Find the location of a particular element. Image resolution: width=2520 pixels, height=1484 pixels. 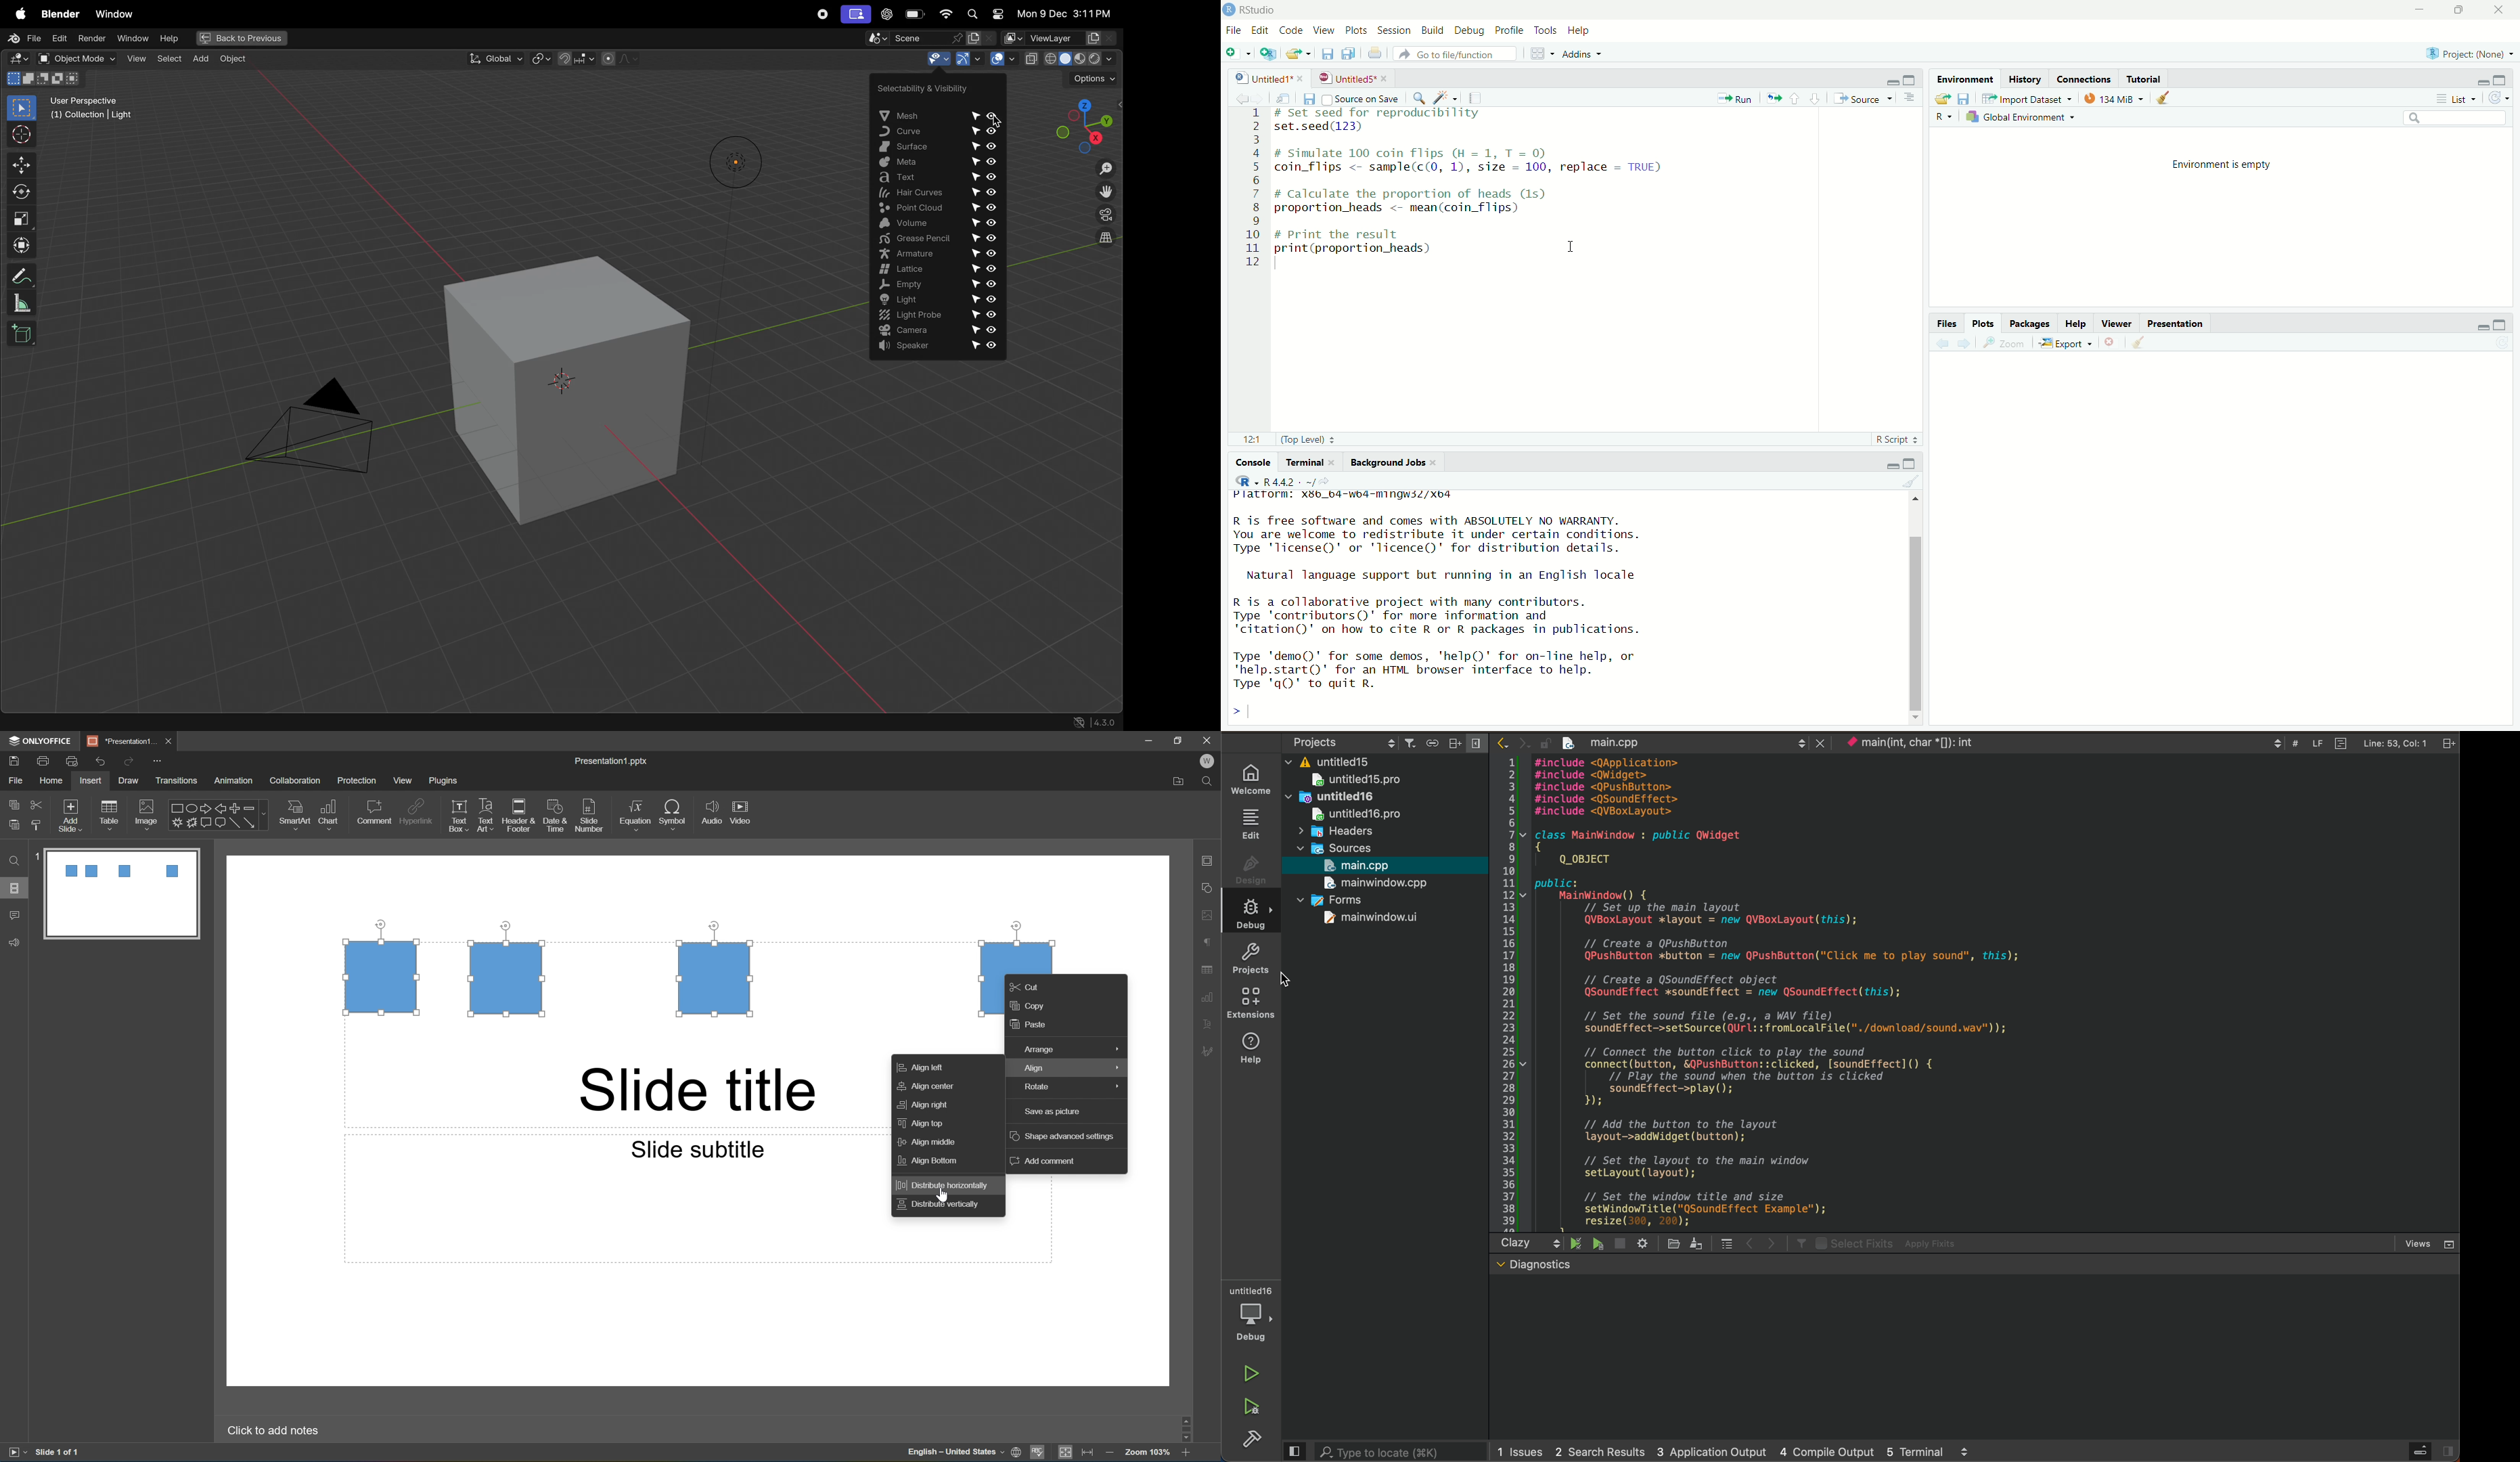

clear all plots is located at coordinates (2140, 344).